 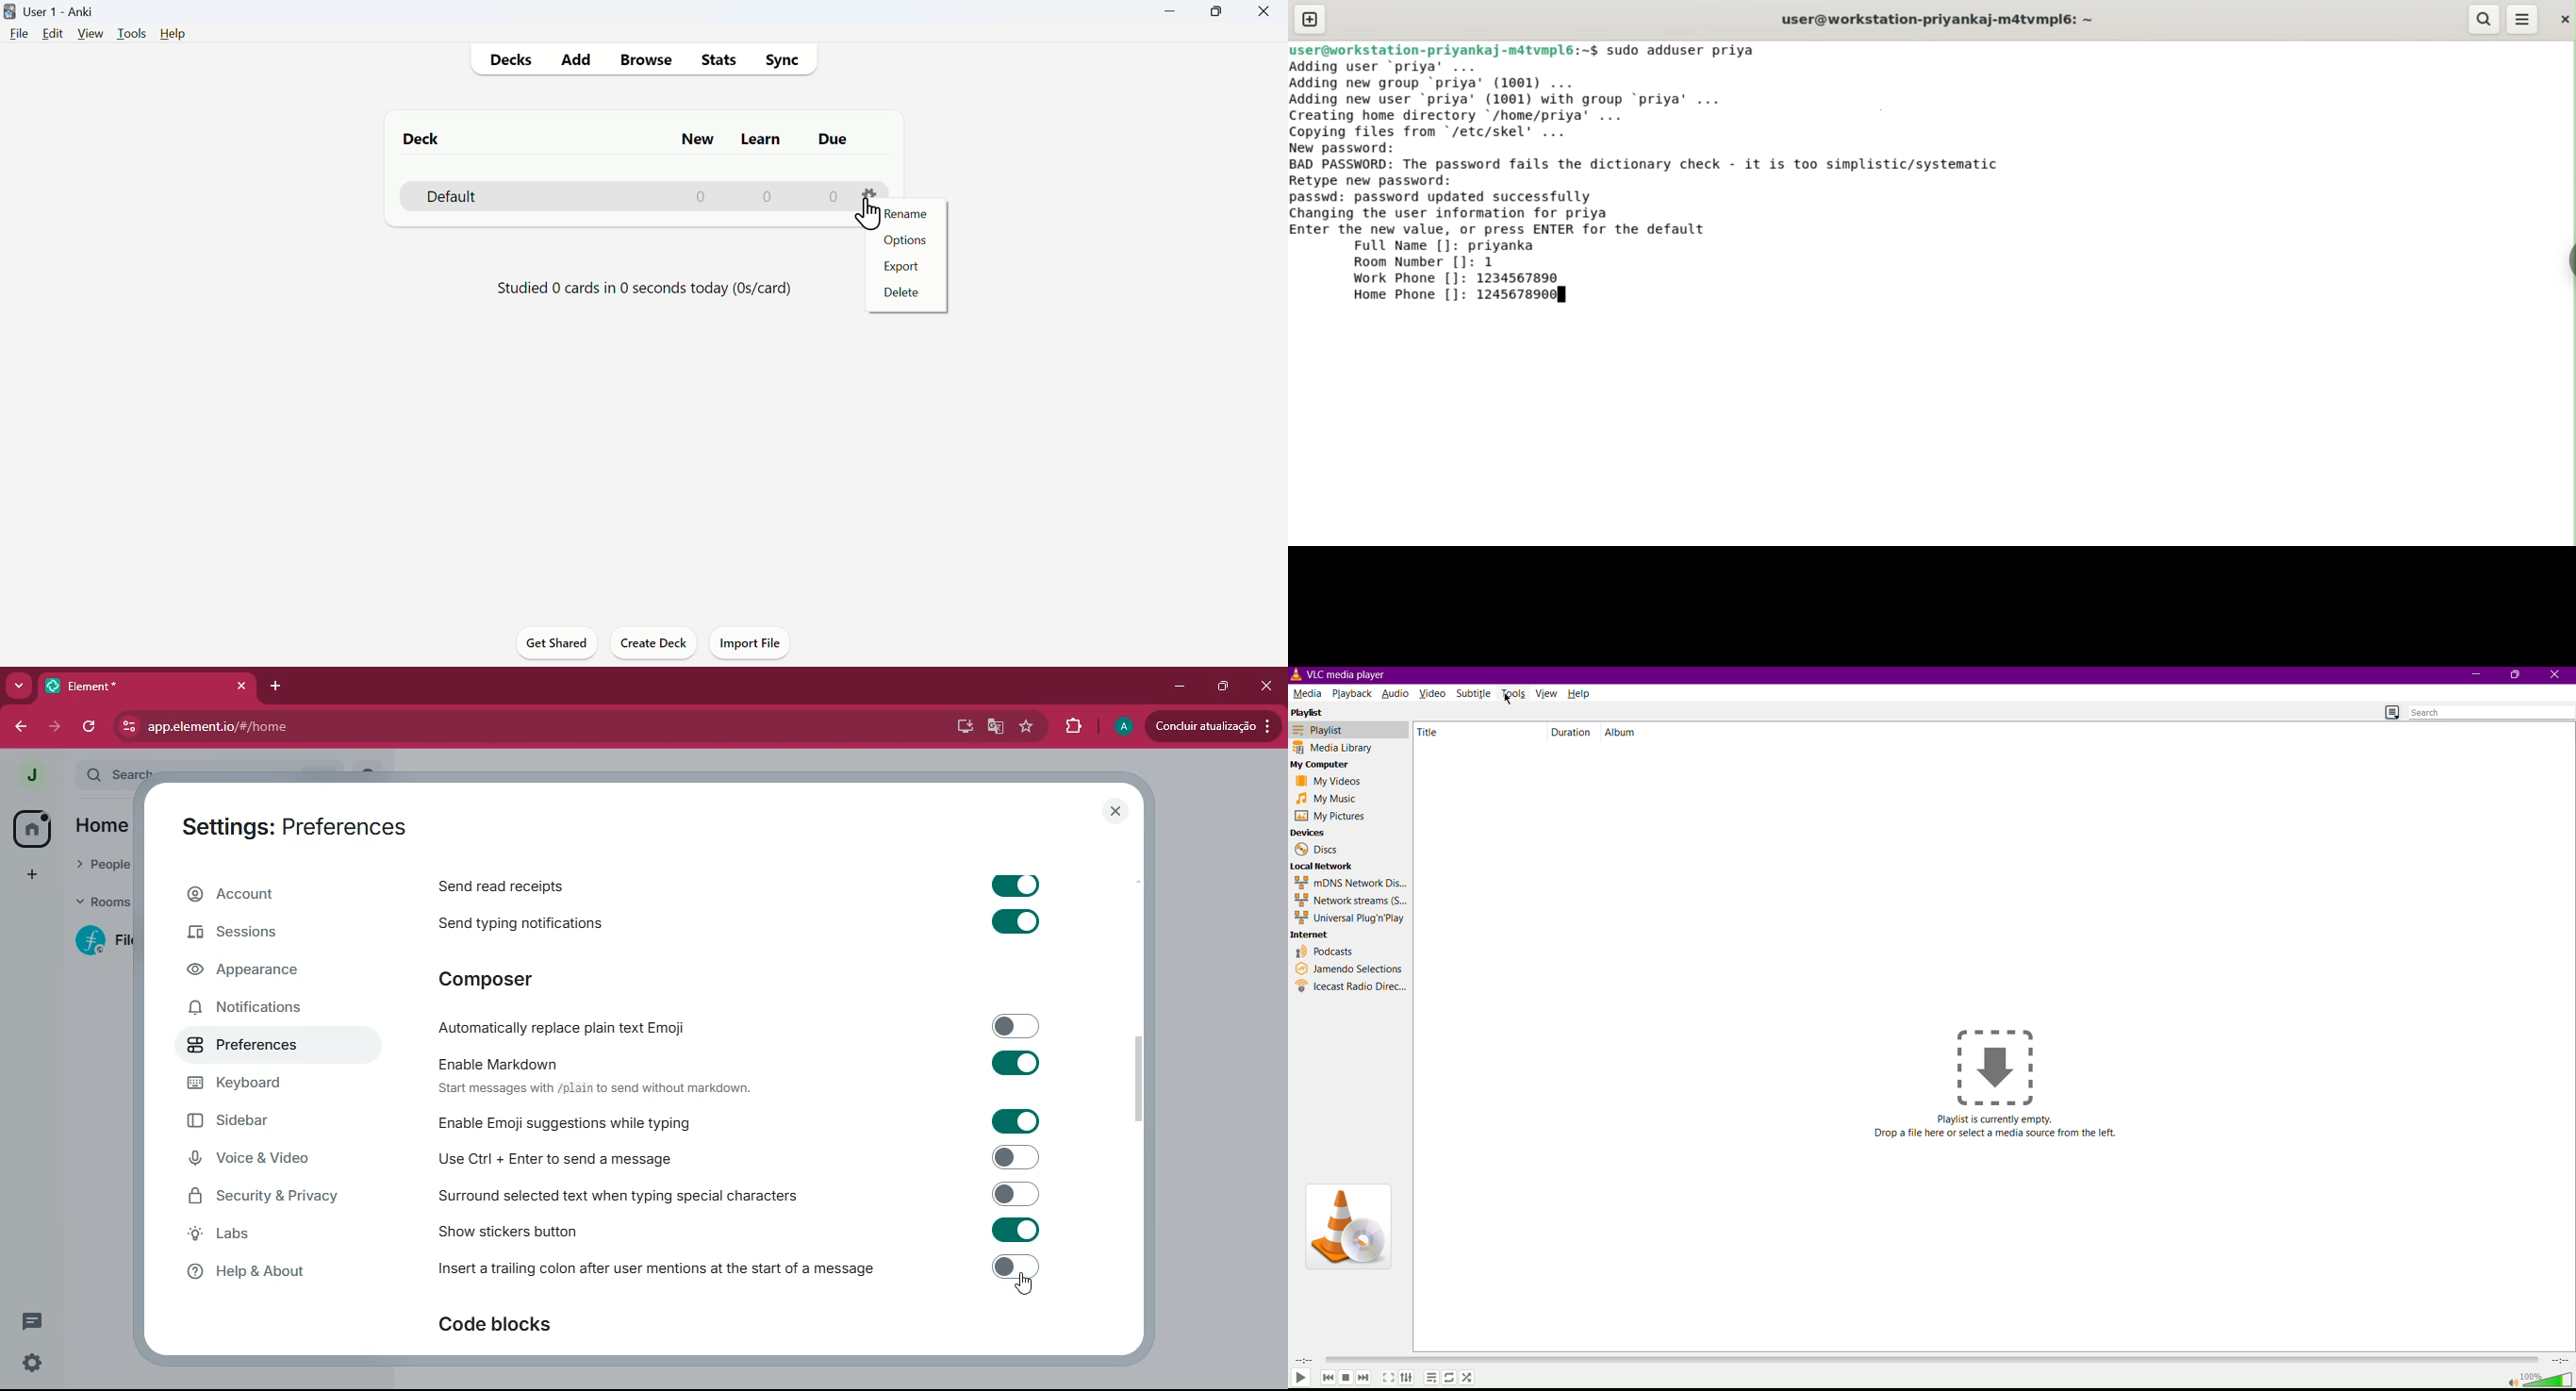 What do you see at coordinates (1121, 725) in the screenshot?
I see `profile` at bounding box center [1121, 725].